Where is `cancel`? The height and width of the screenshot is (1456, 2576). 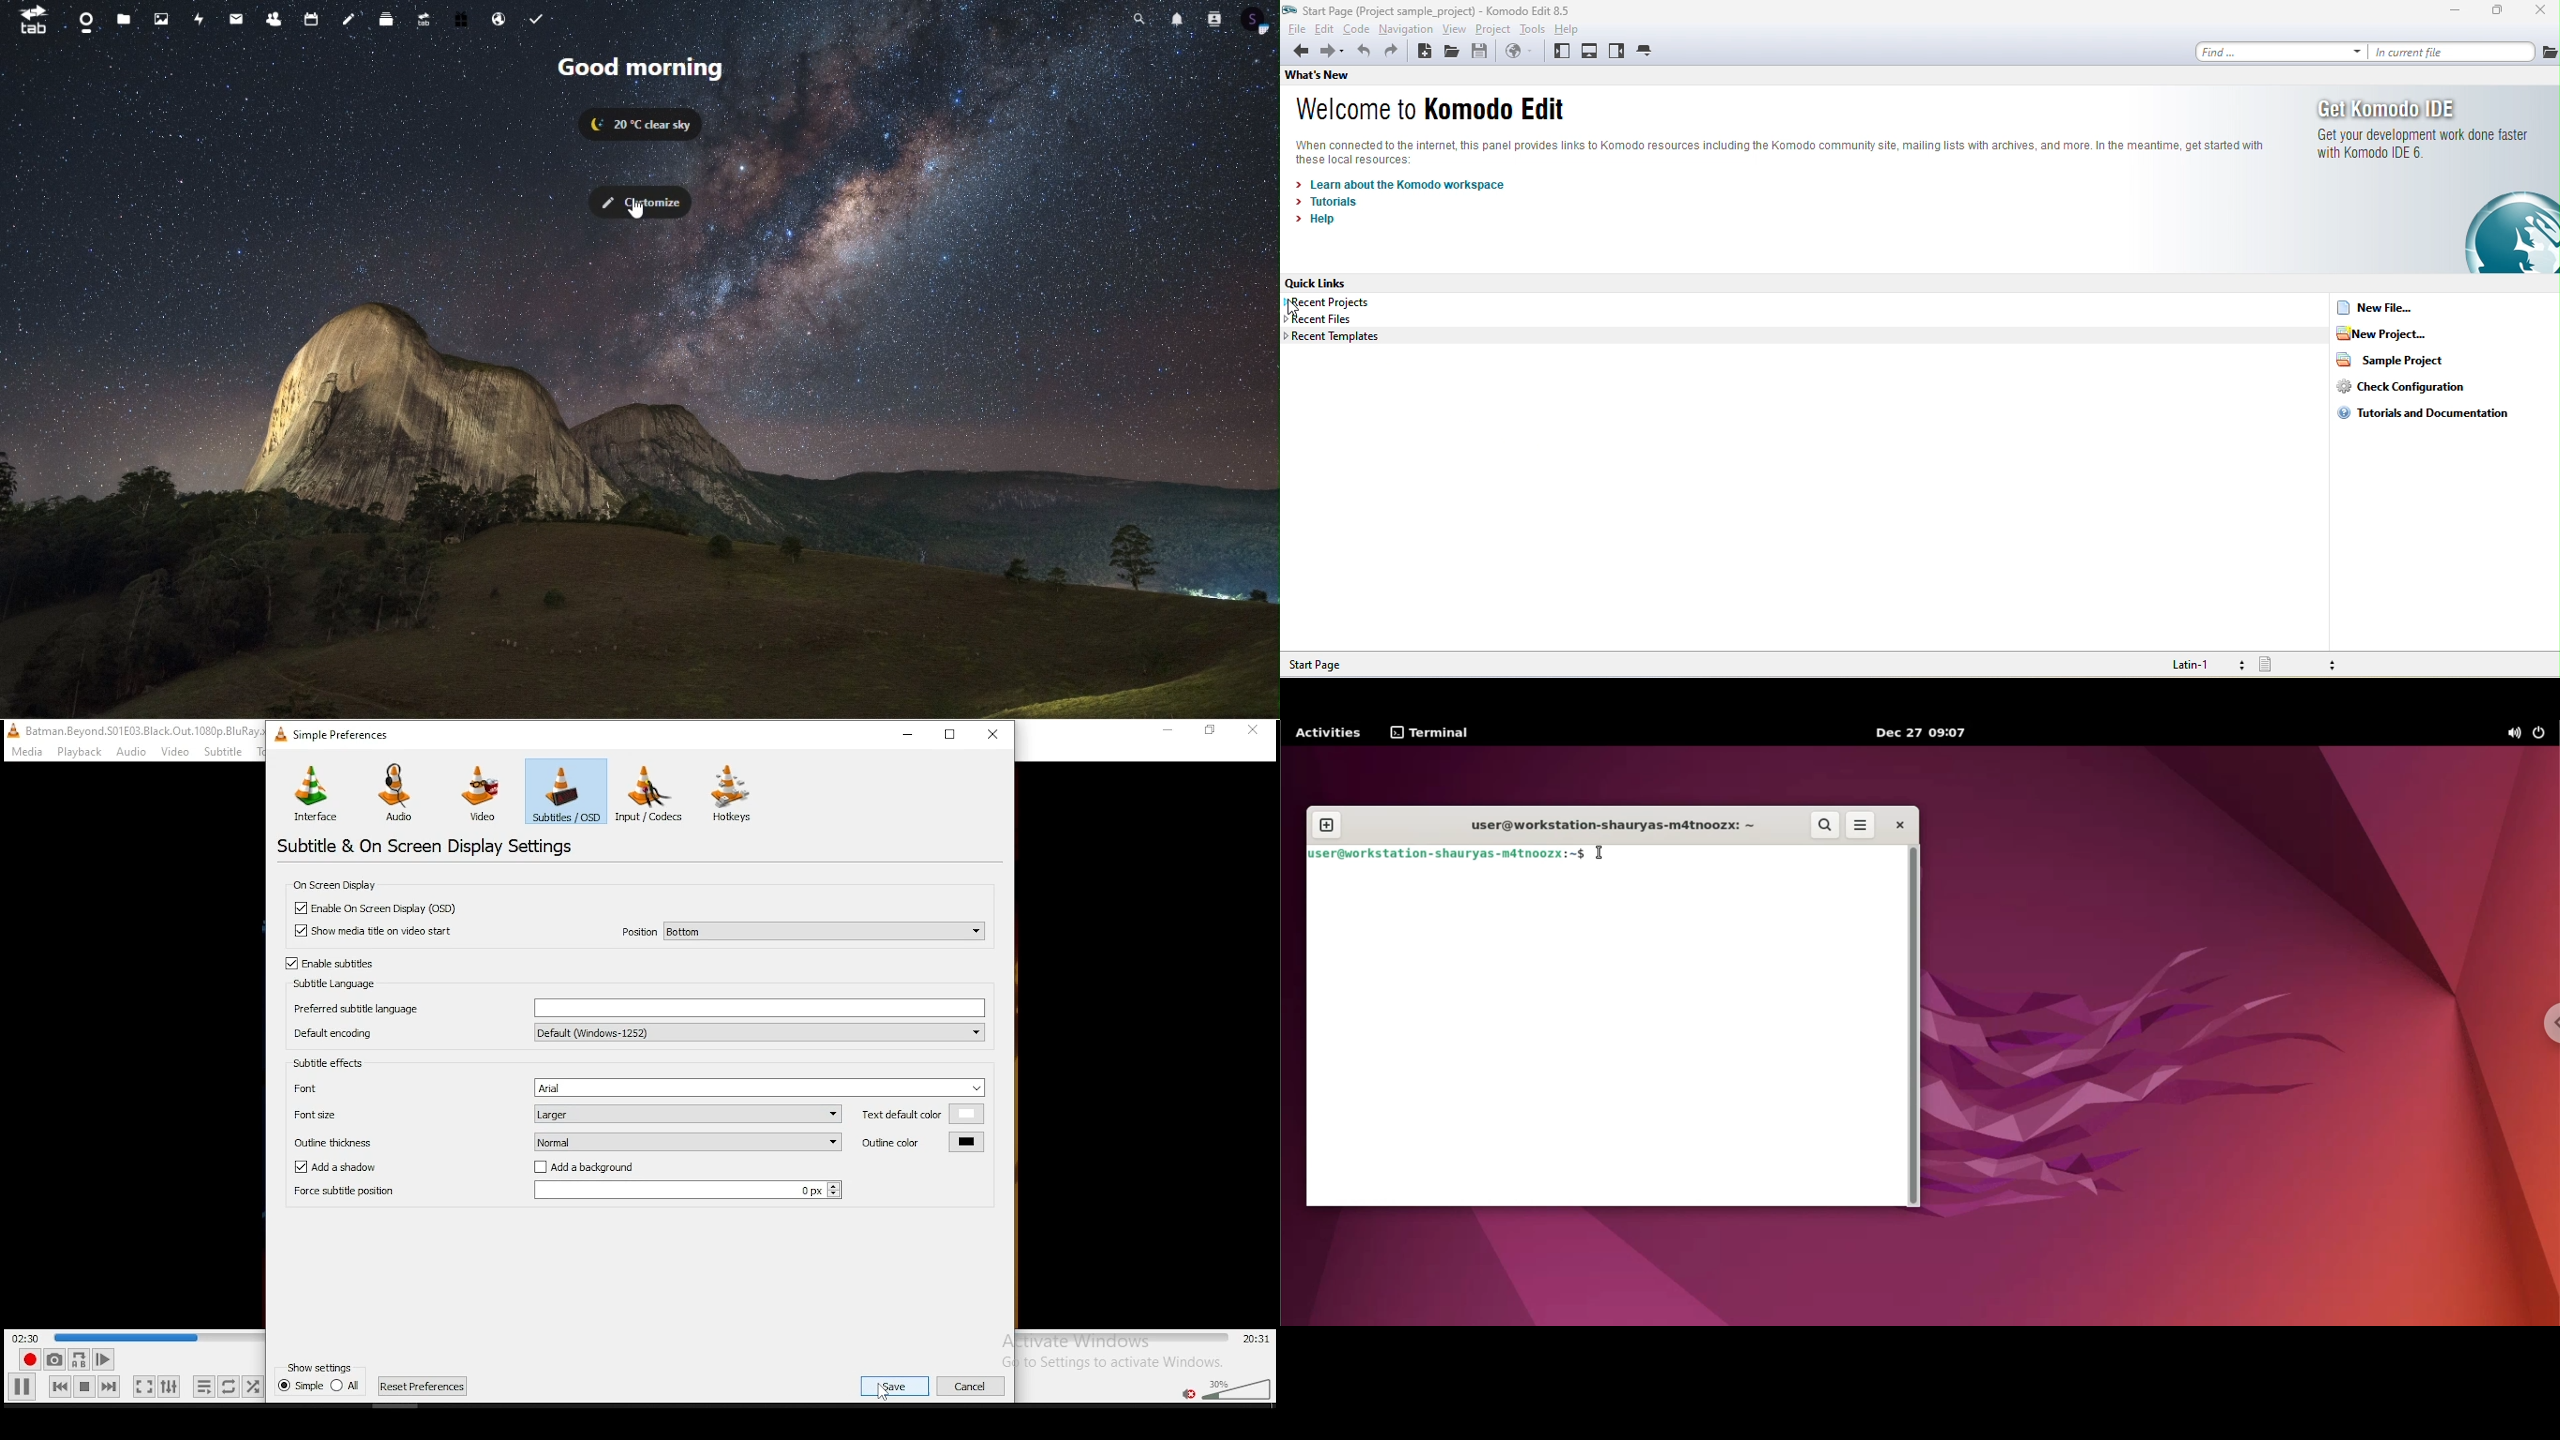
cancel is located at coordinates (972, 1386).